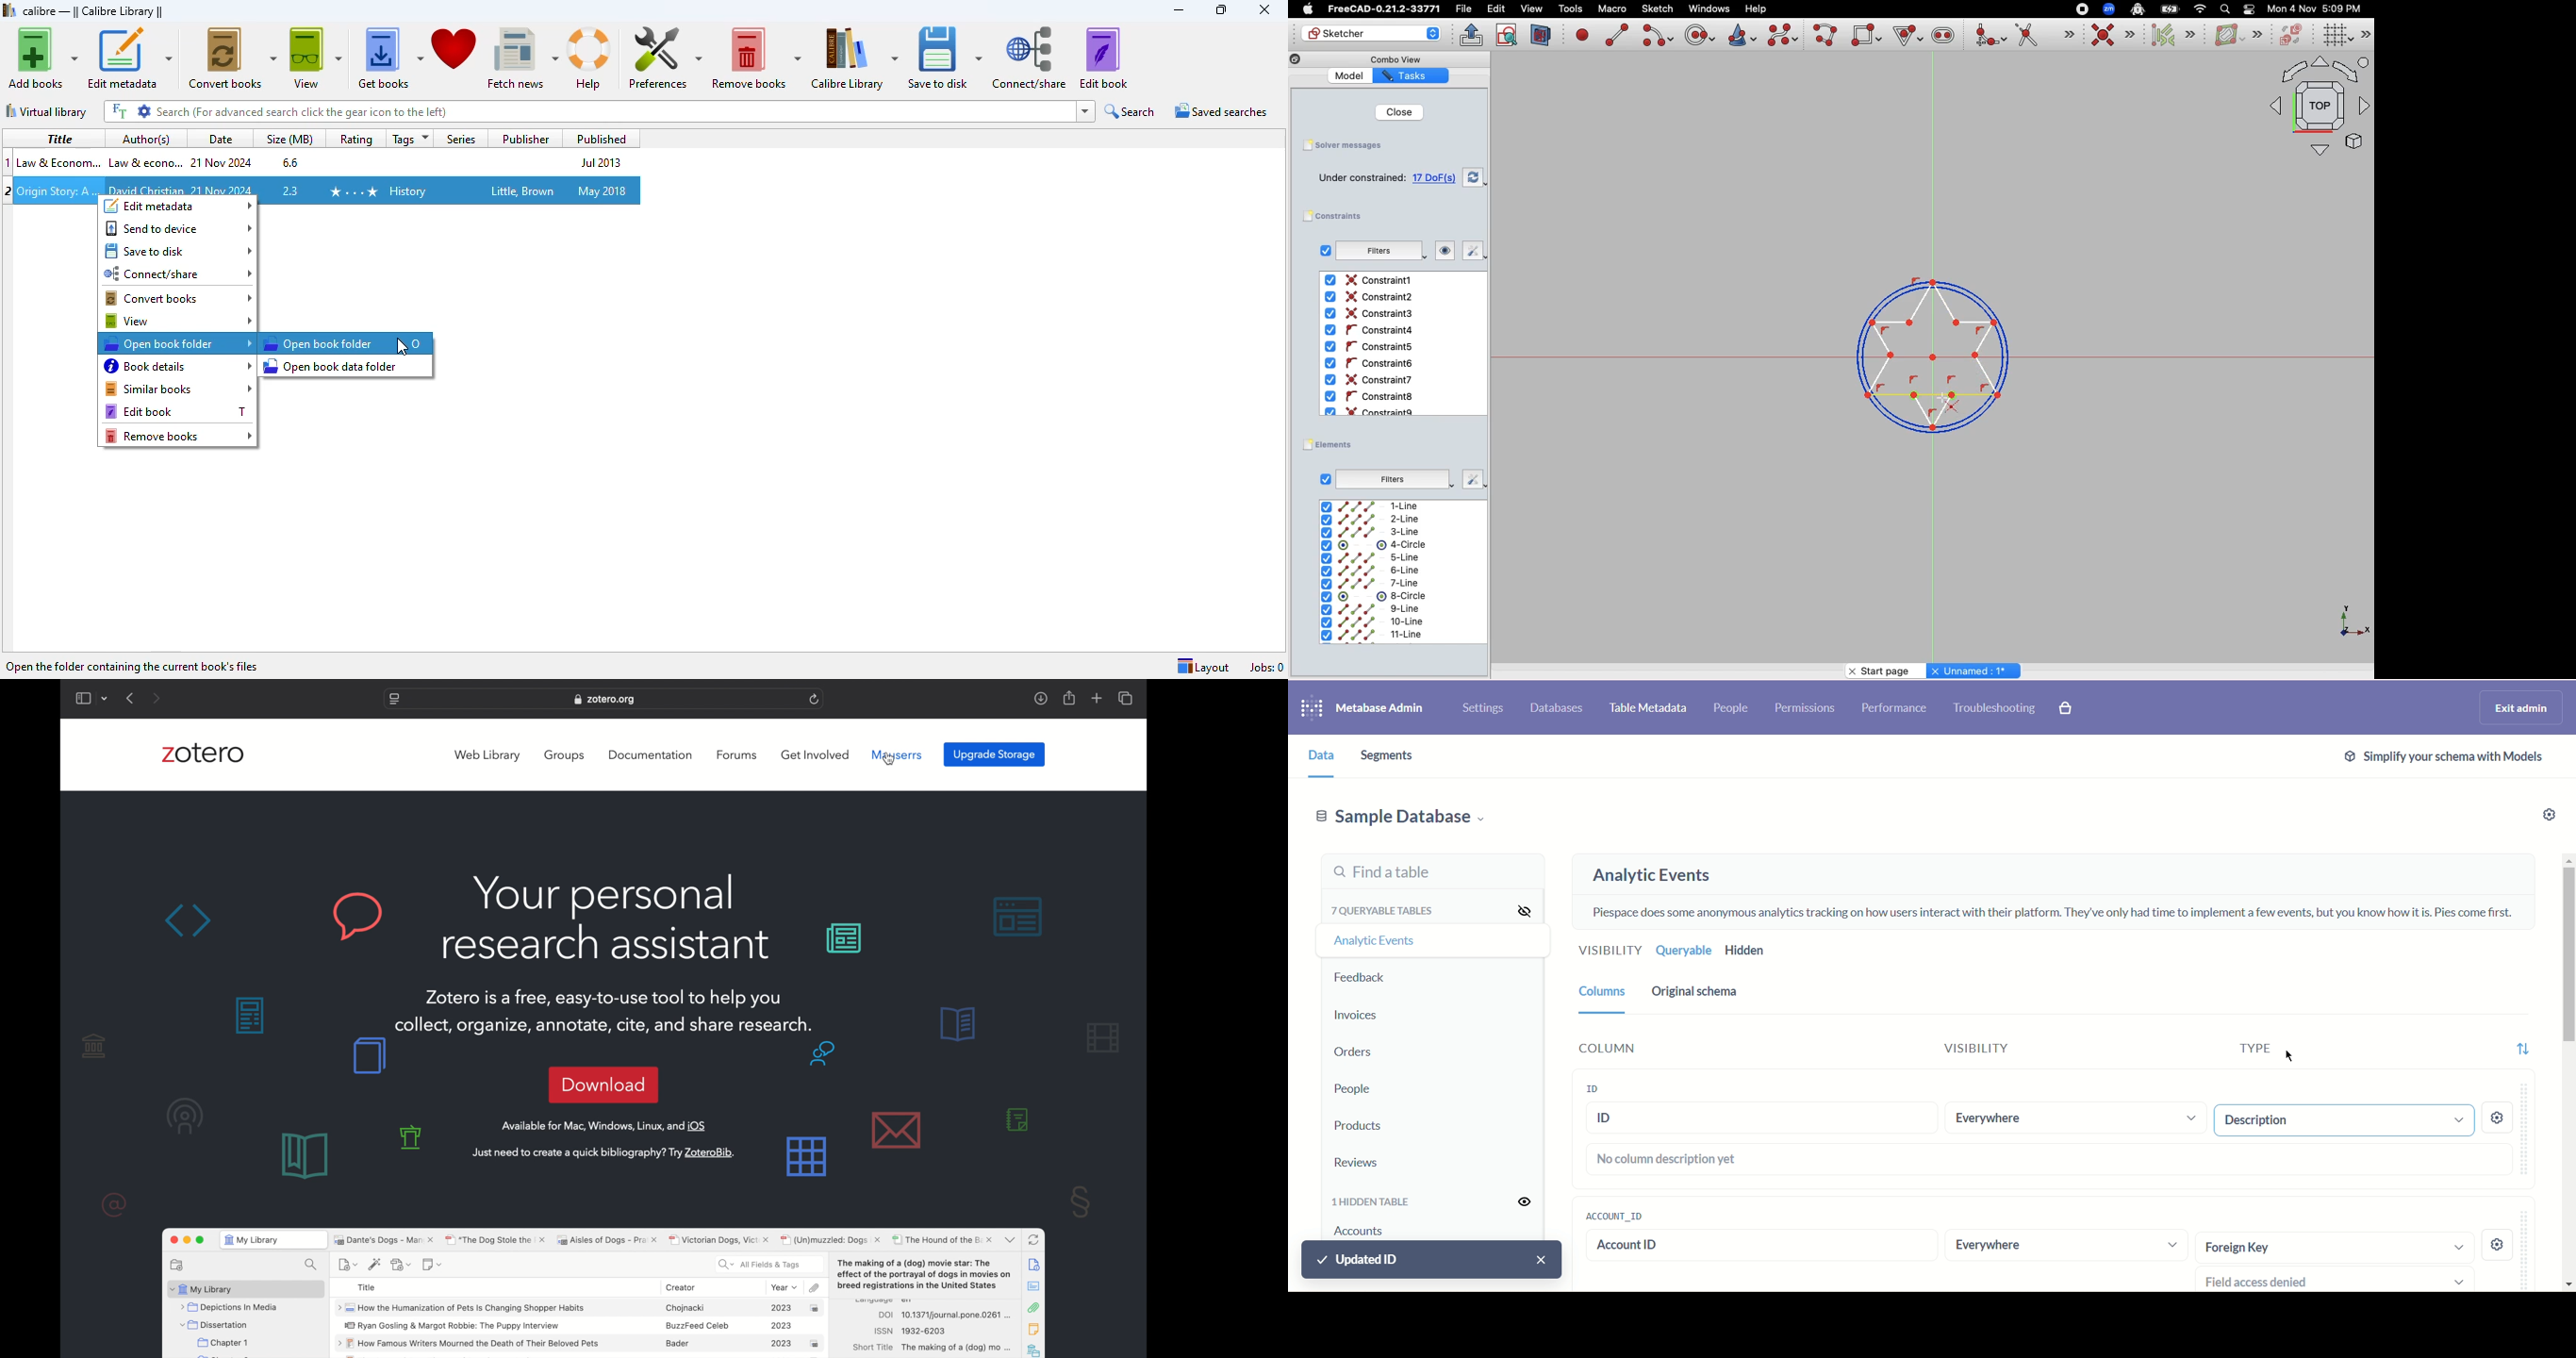 The width and height of the screenshot is (2576, 1372). Describe the element at coordinates (1411, 76) in the screenshot. I see `Tasks` at that location.